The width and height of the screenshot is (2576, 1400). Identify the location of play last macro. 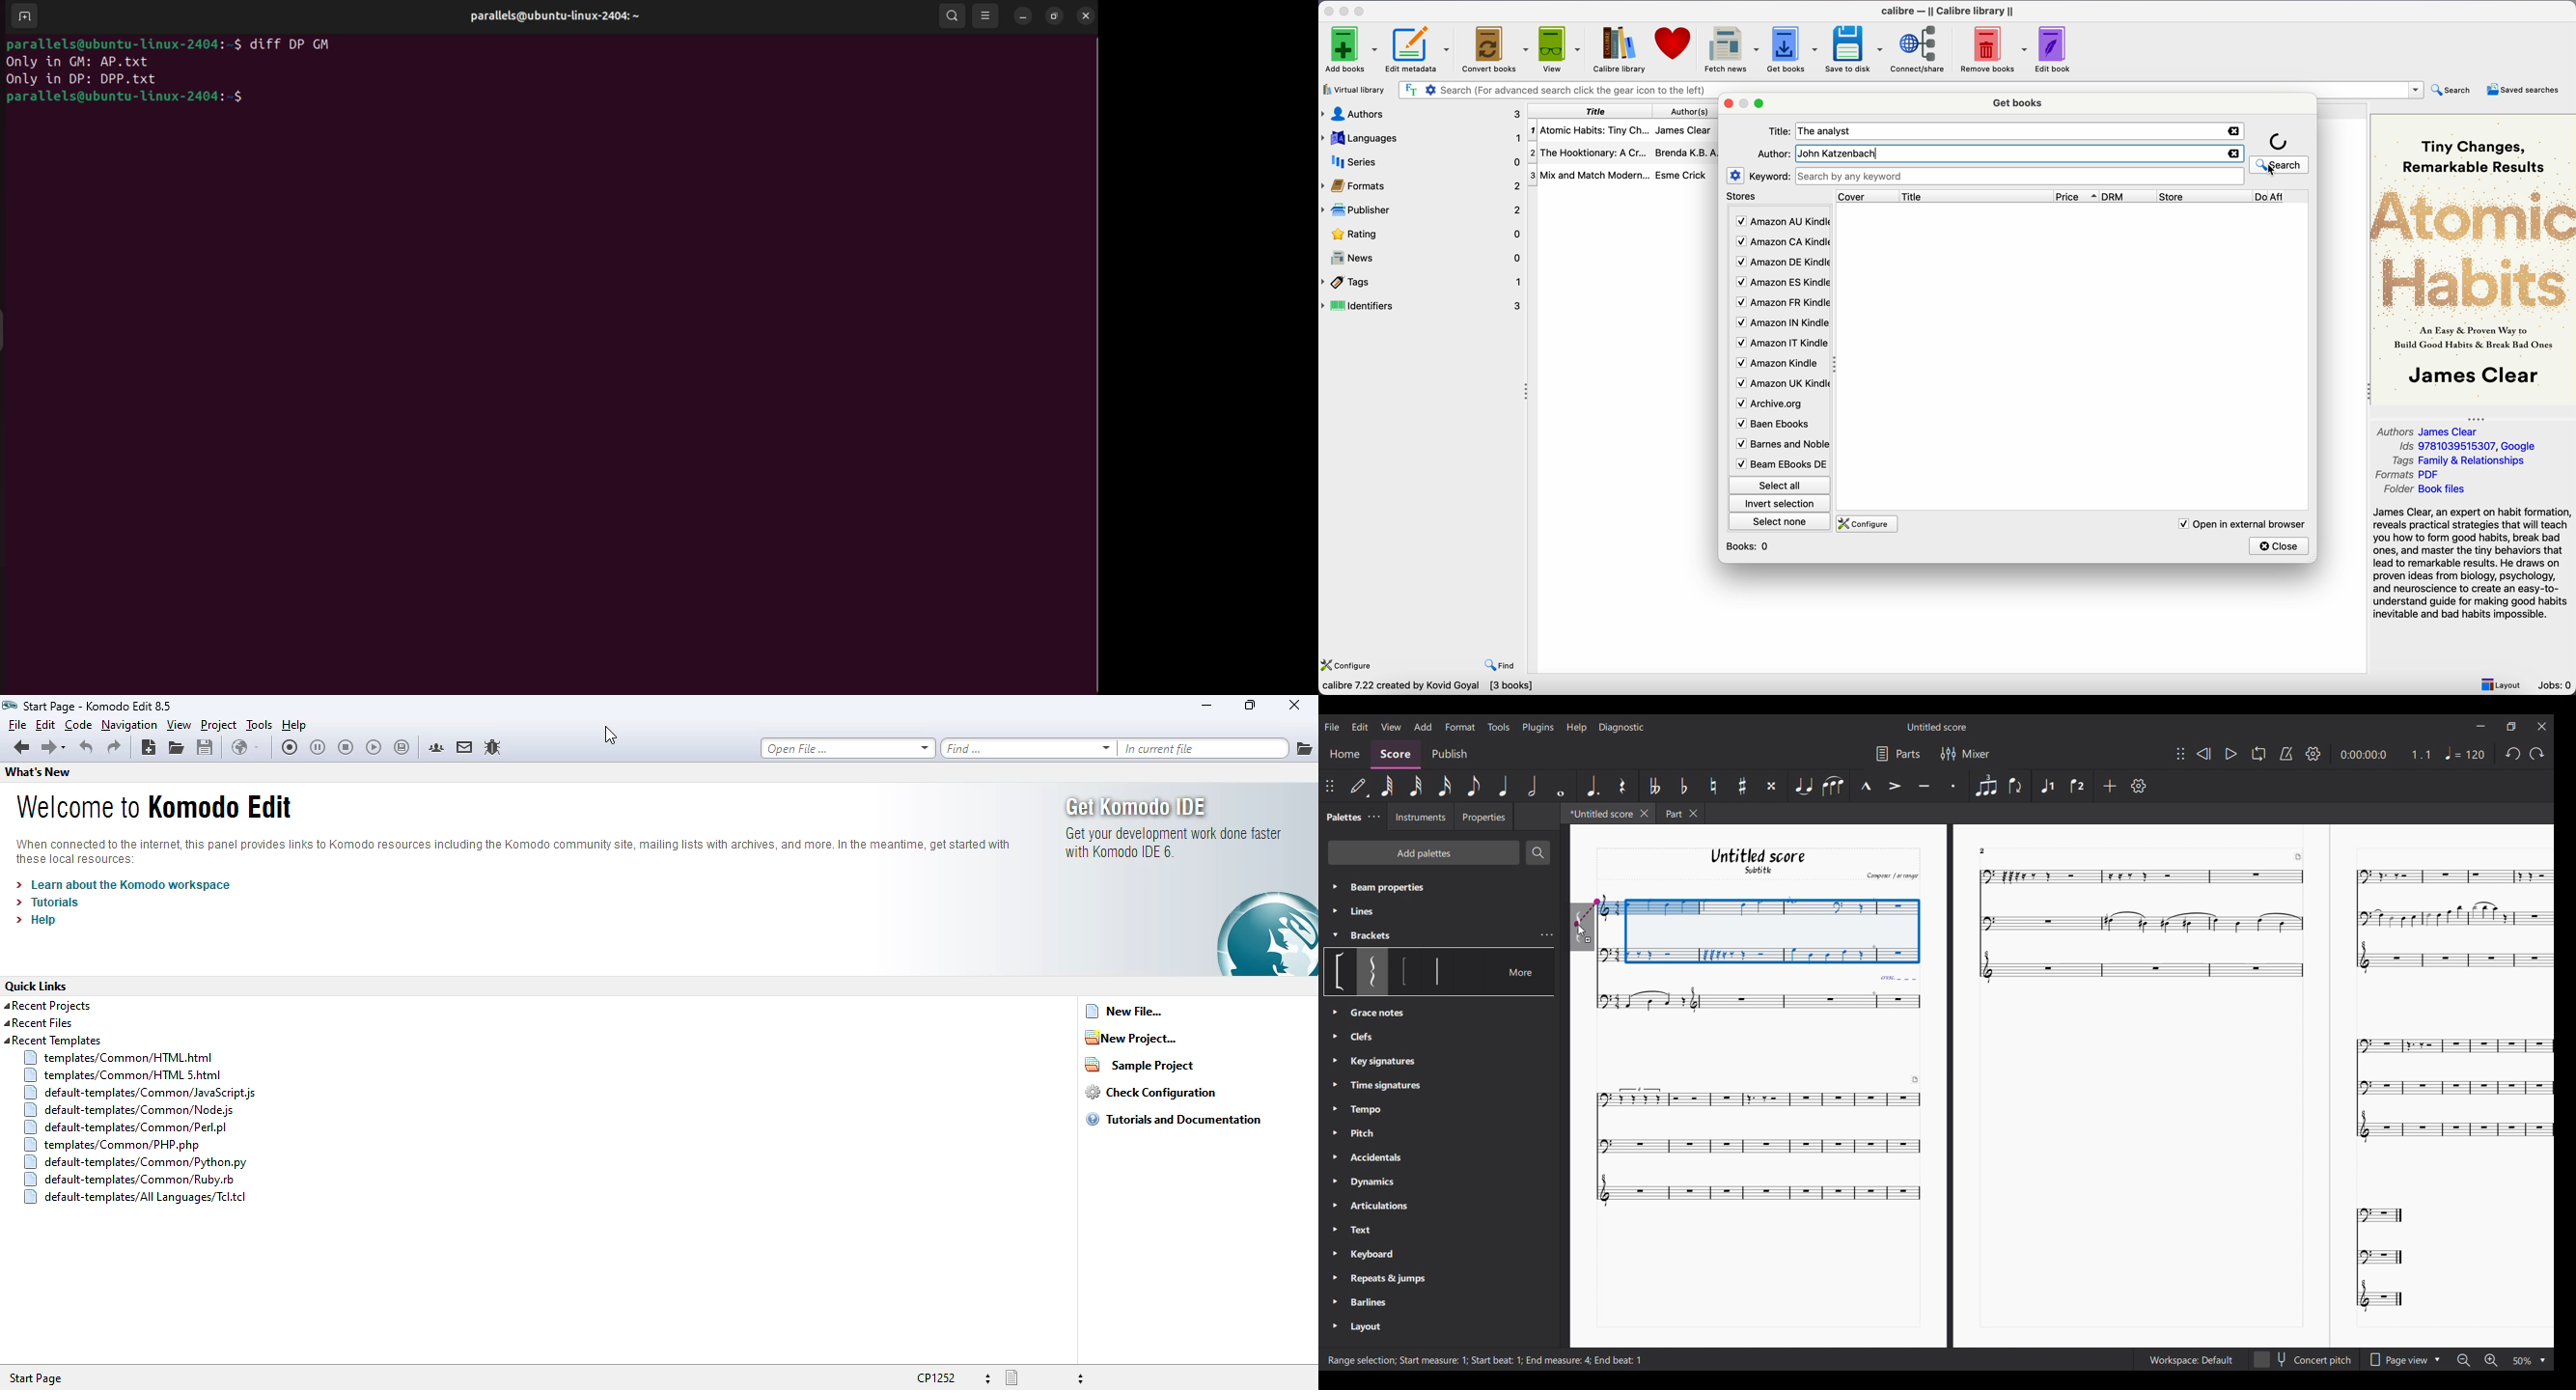
(374, 748).